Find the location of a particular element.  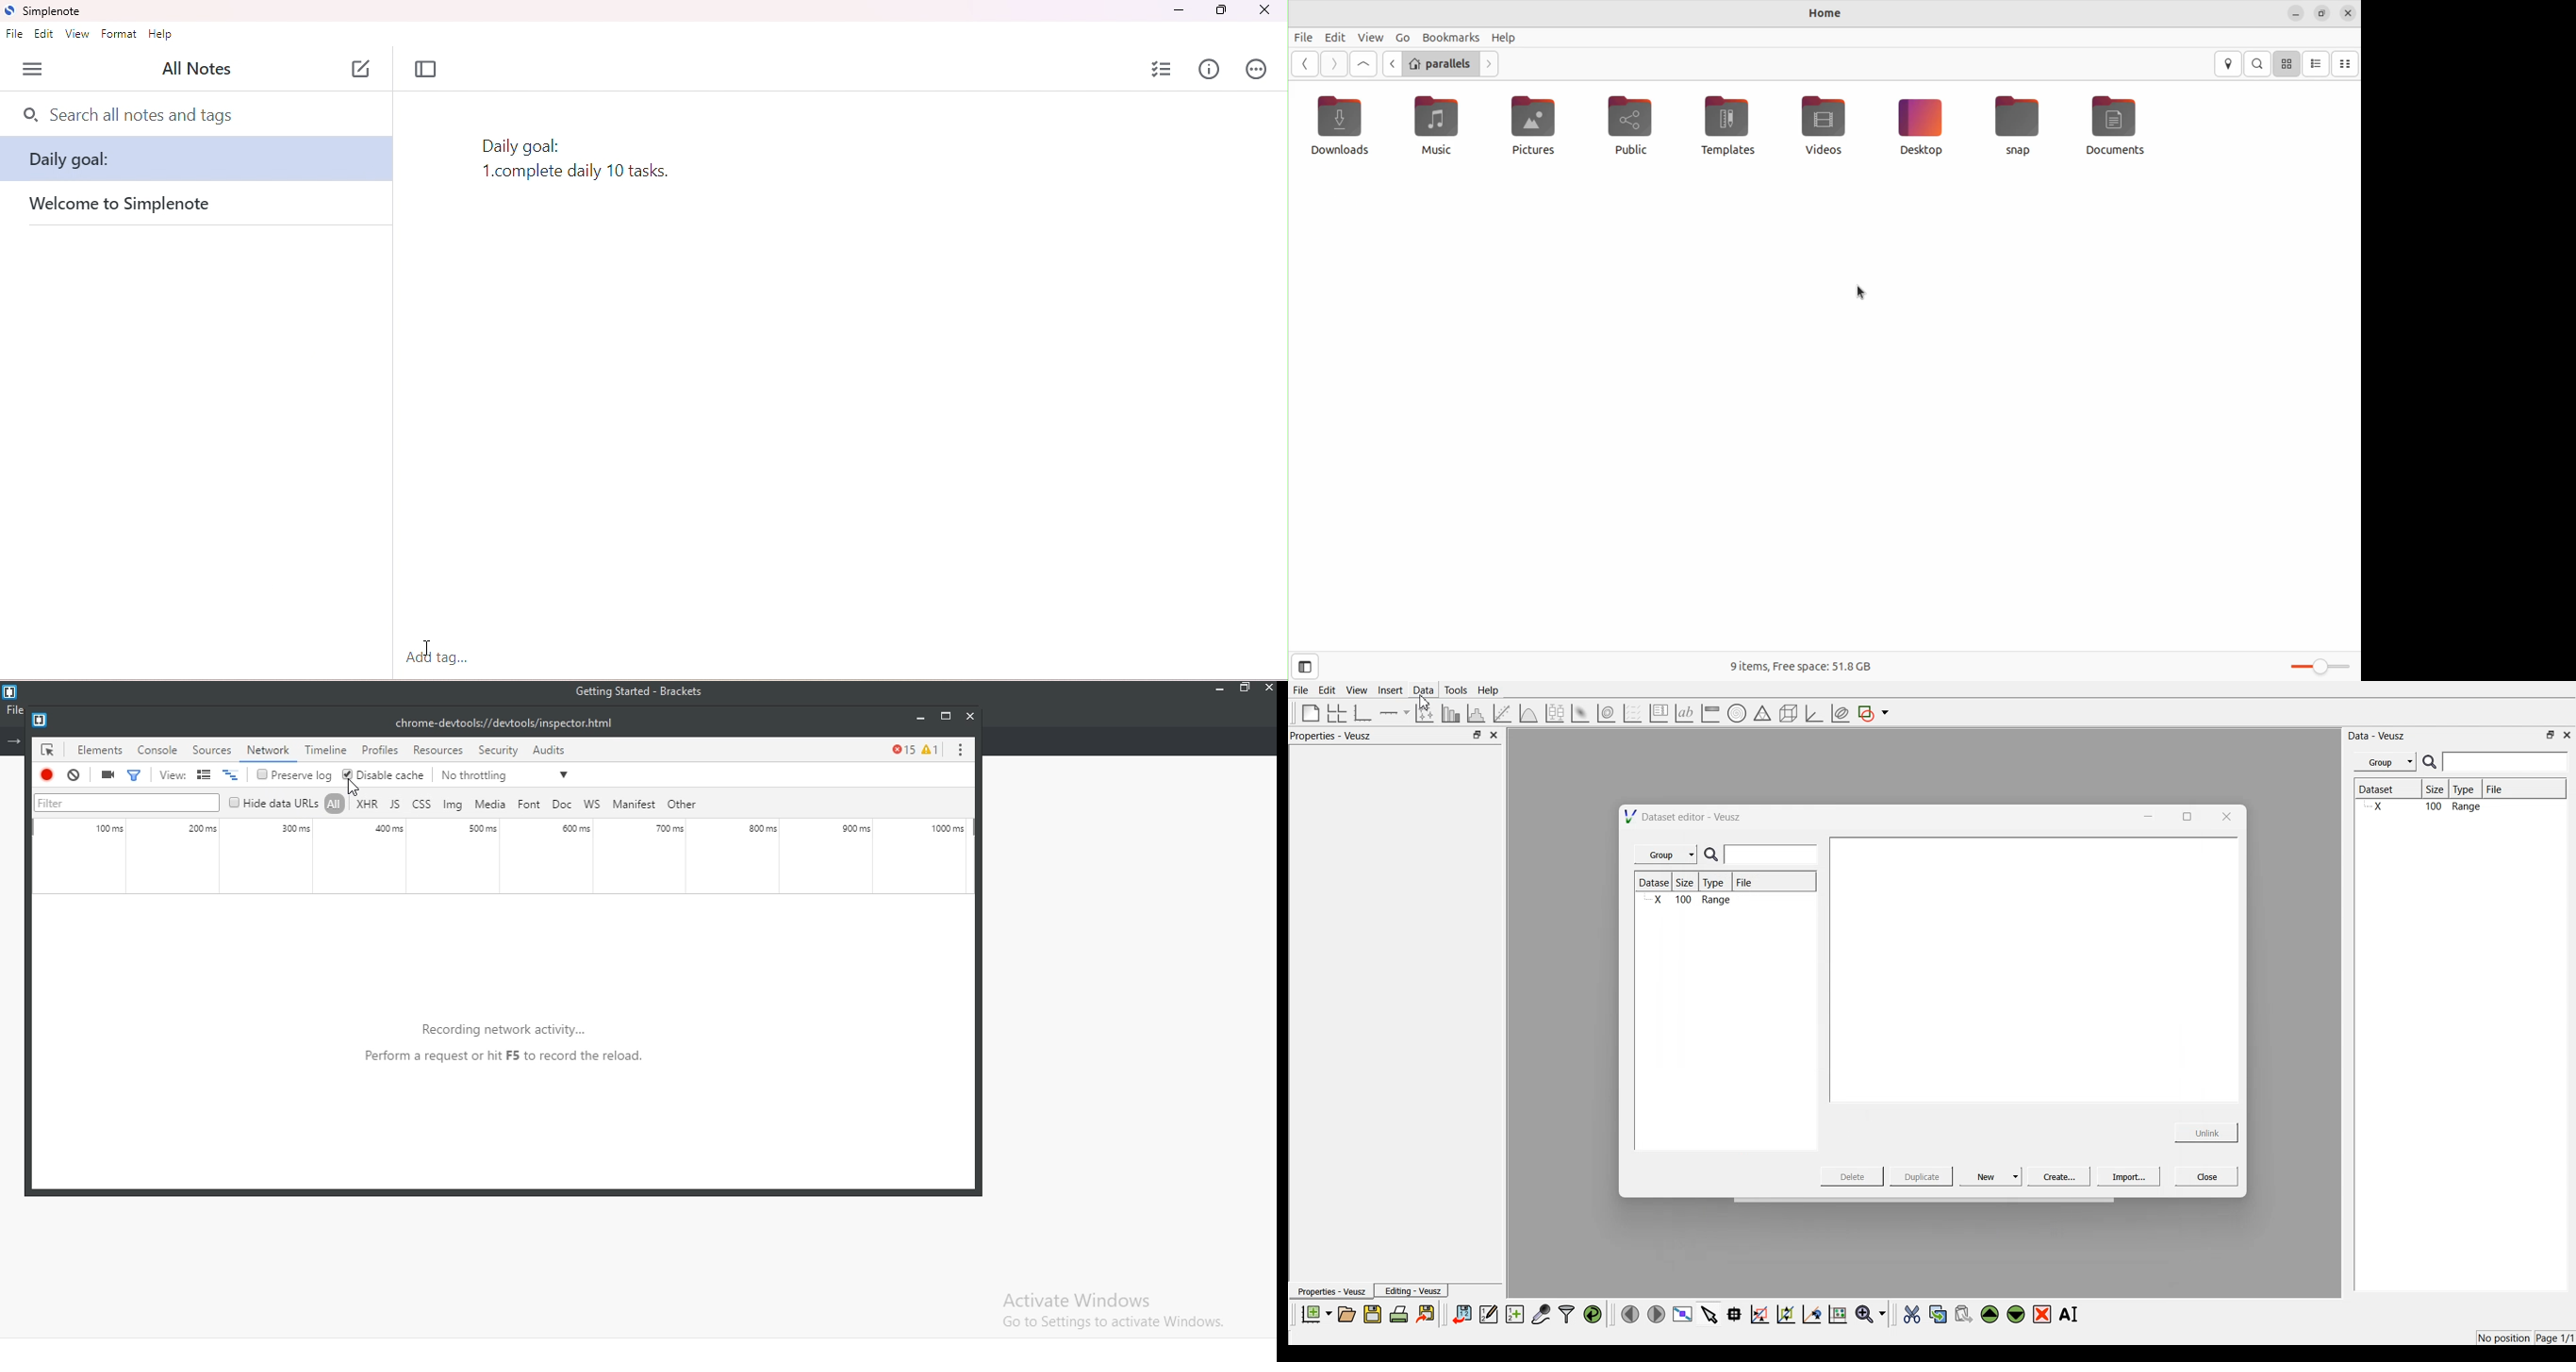

text typed is located at coordinates (586, 161).